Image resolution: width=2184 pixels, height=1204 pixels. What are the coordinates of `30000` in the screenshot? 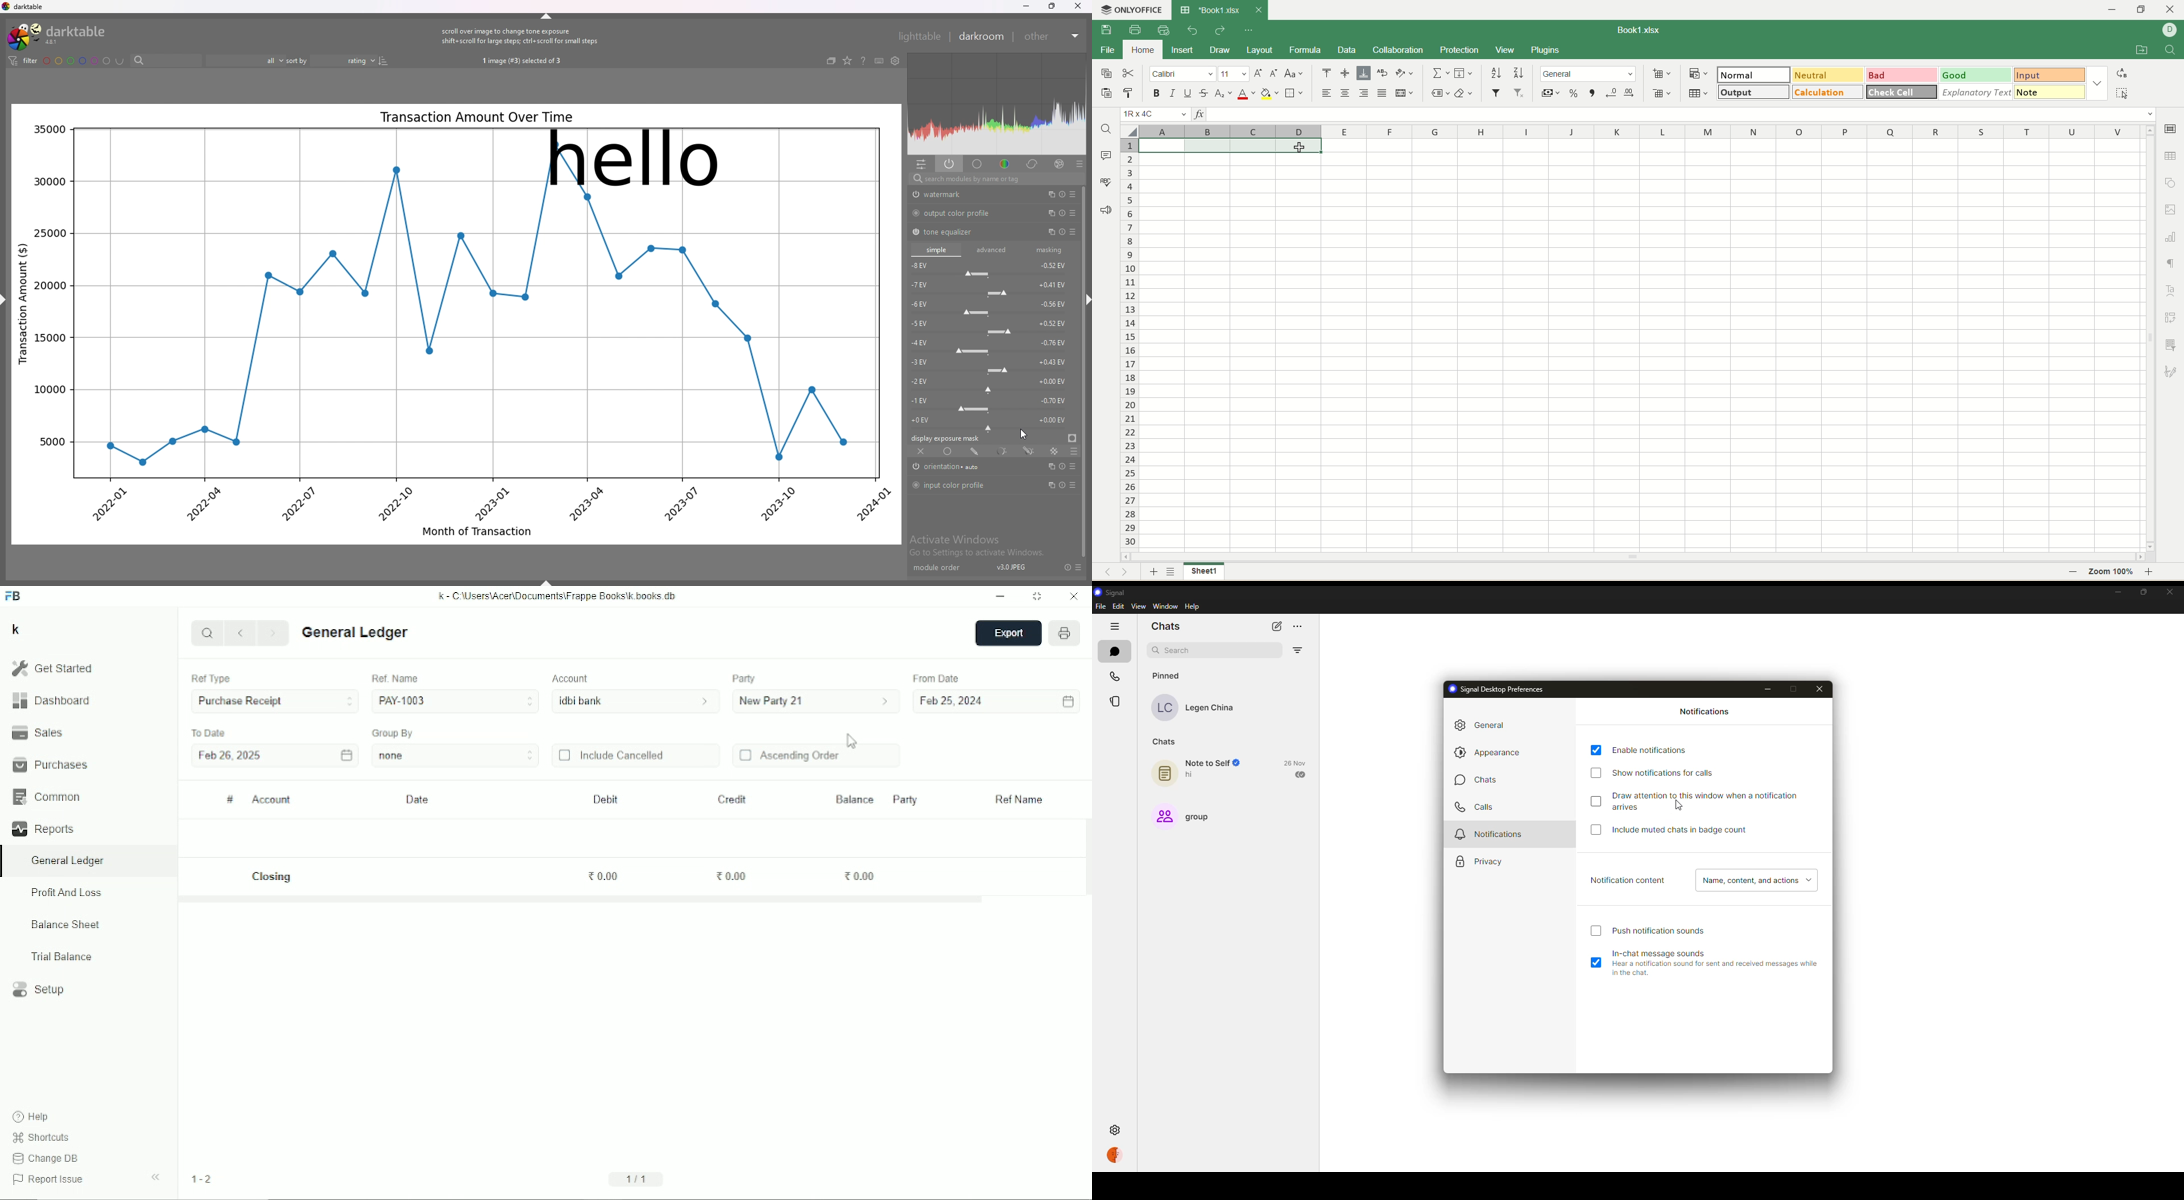 It's located at (48, 182).